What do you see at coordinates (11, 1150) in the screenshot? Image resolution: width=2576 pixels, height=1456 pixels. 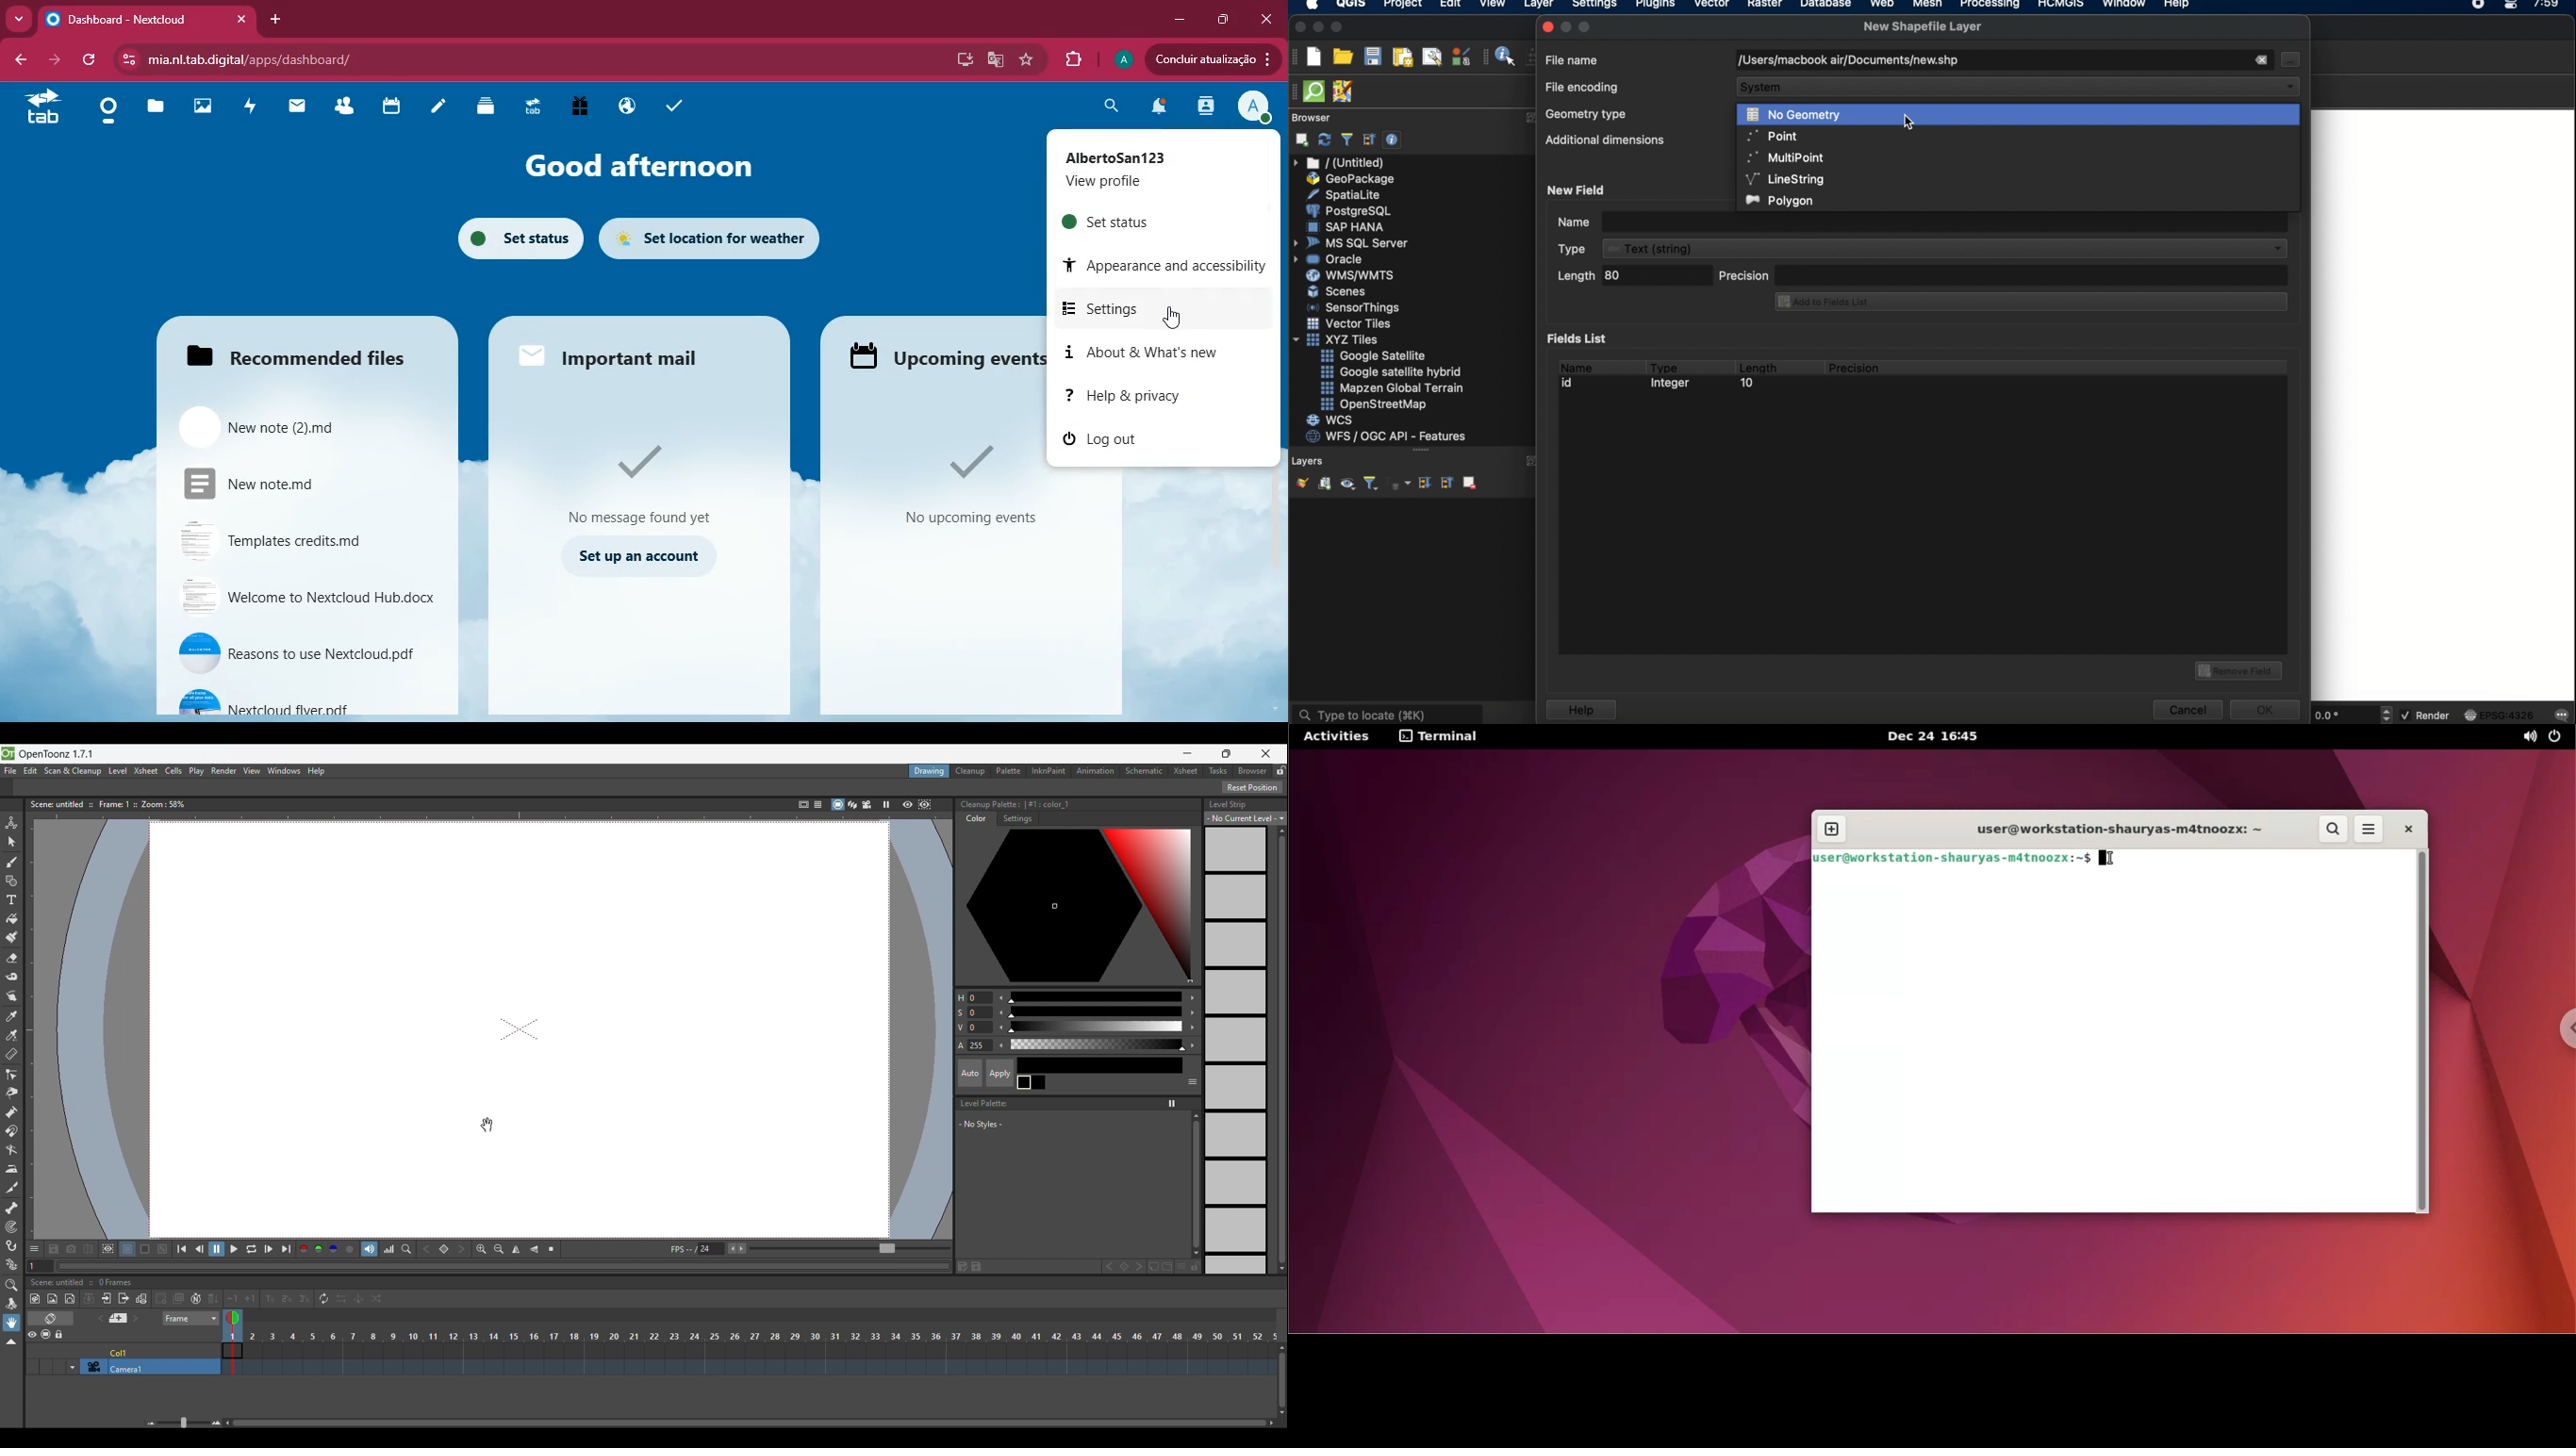 I see `Bender tool` at bounding box center [11, 1150].